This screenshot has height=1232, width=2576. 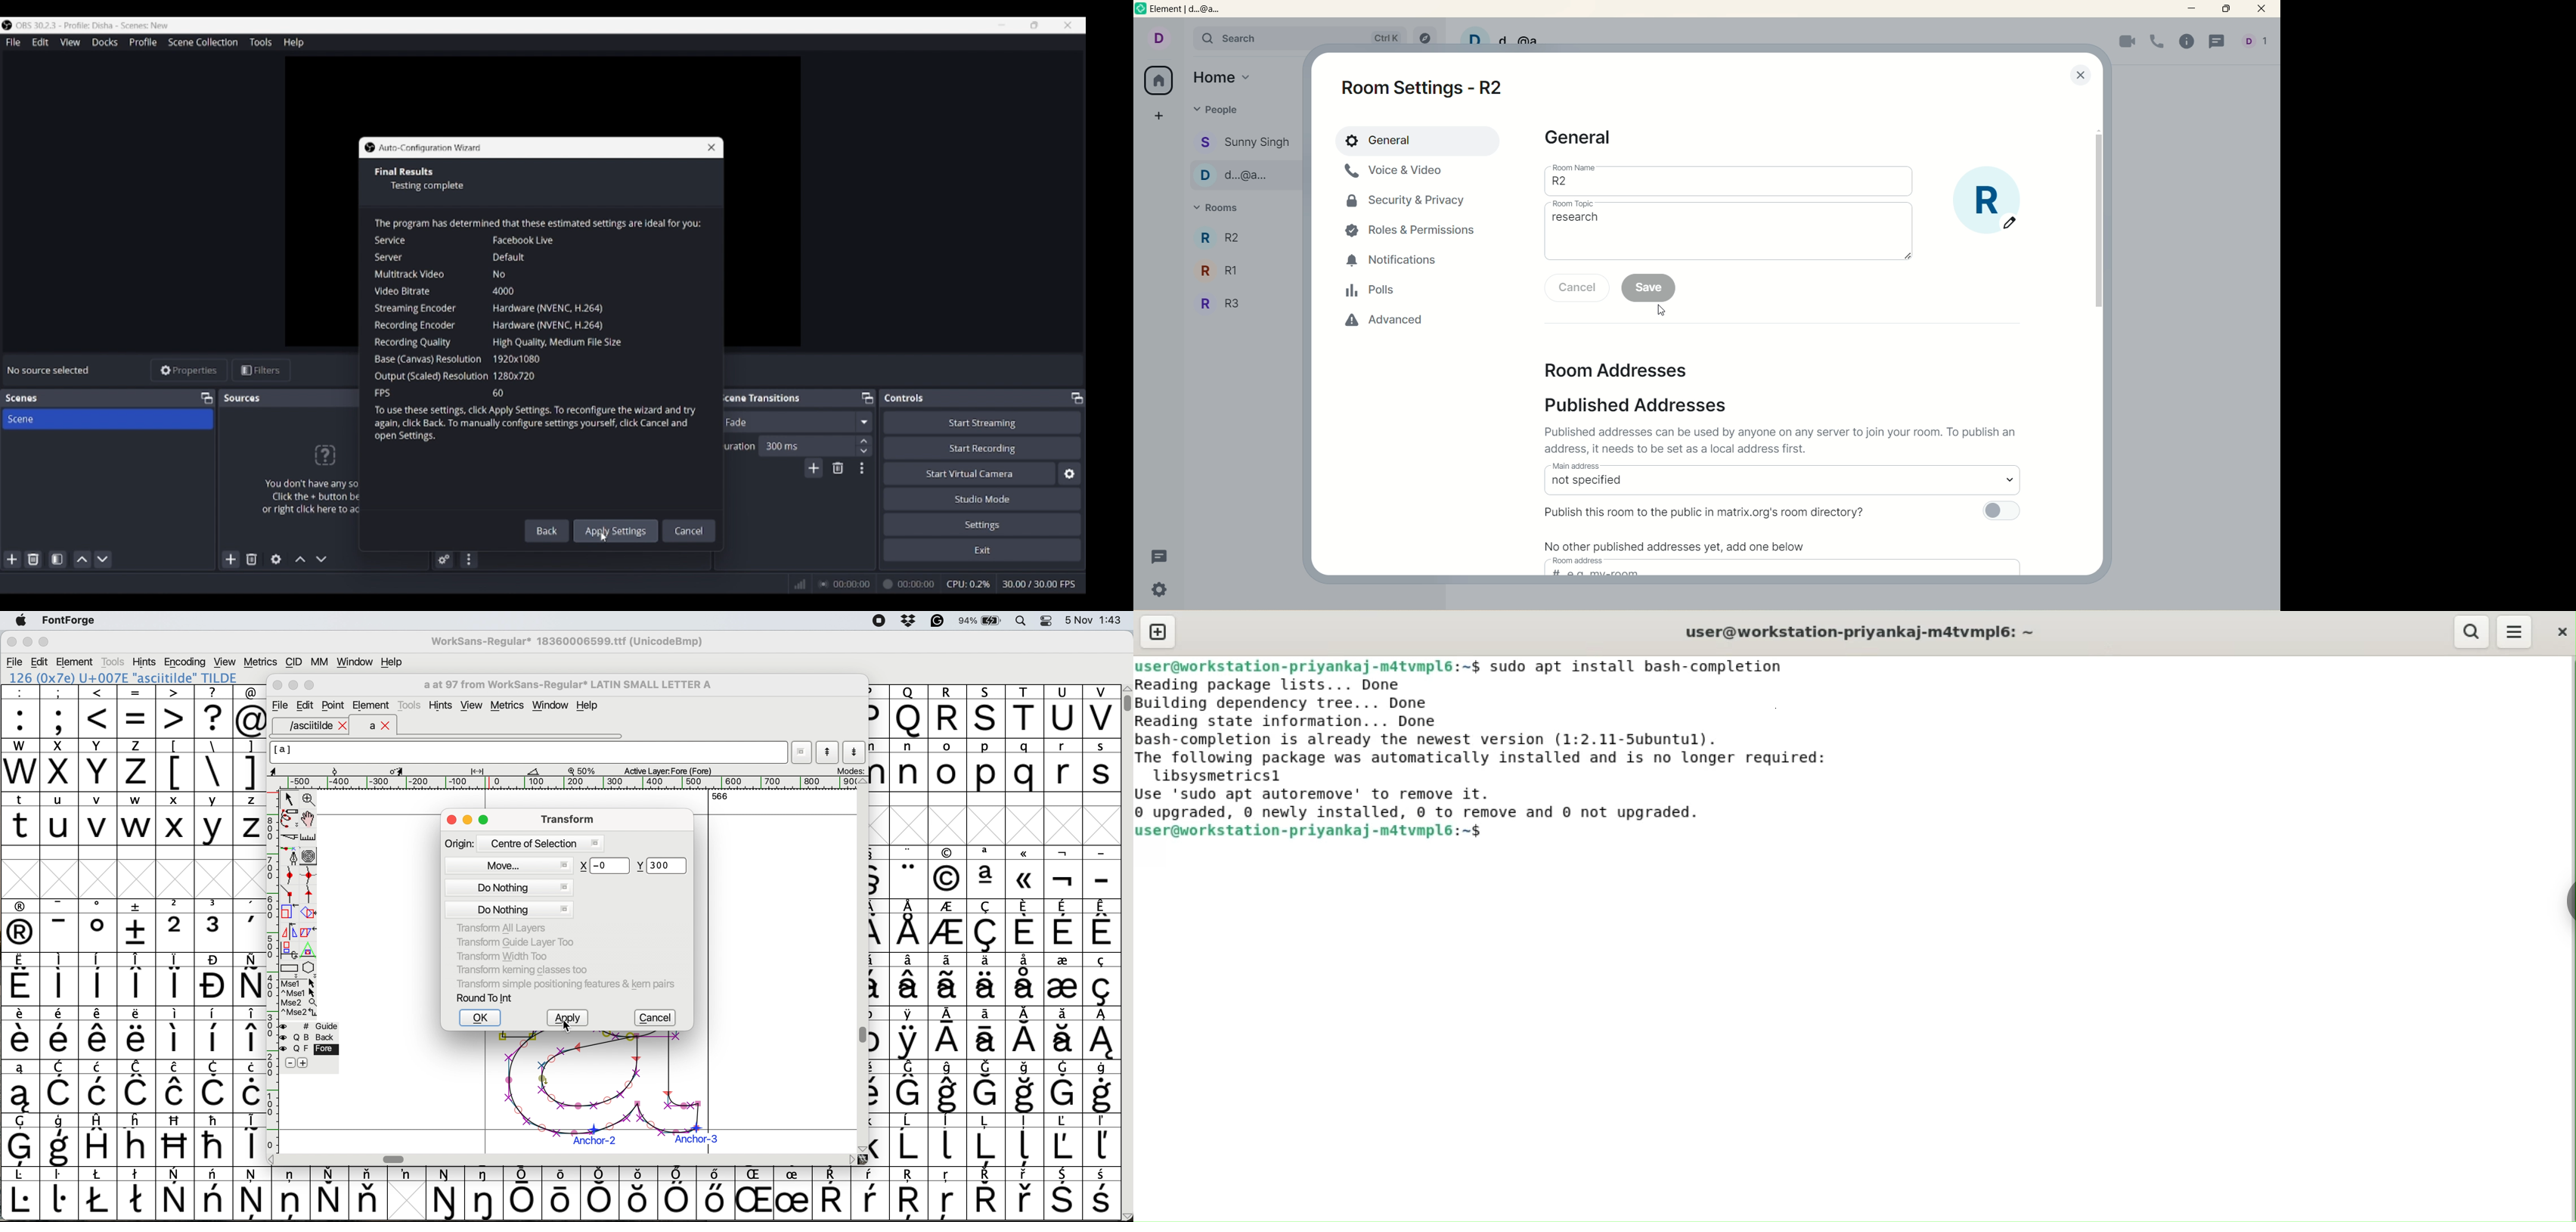 What do you see at coordinates (1575, 167) in the screenshot?
I see `room name` at bounding box center [1575, 167].